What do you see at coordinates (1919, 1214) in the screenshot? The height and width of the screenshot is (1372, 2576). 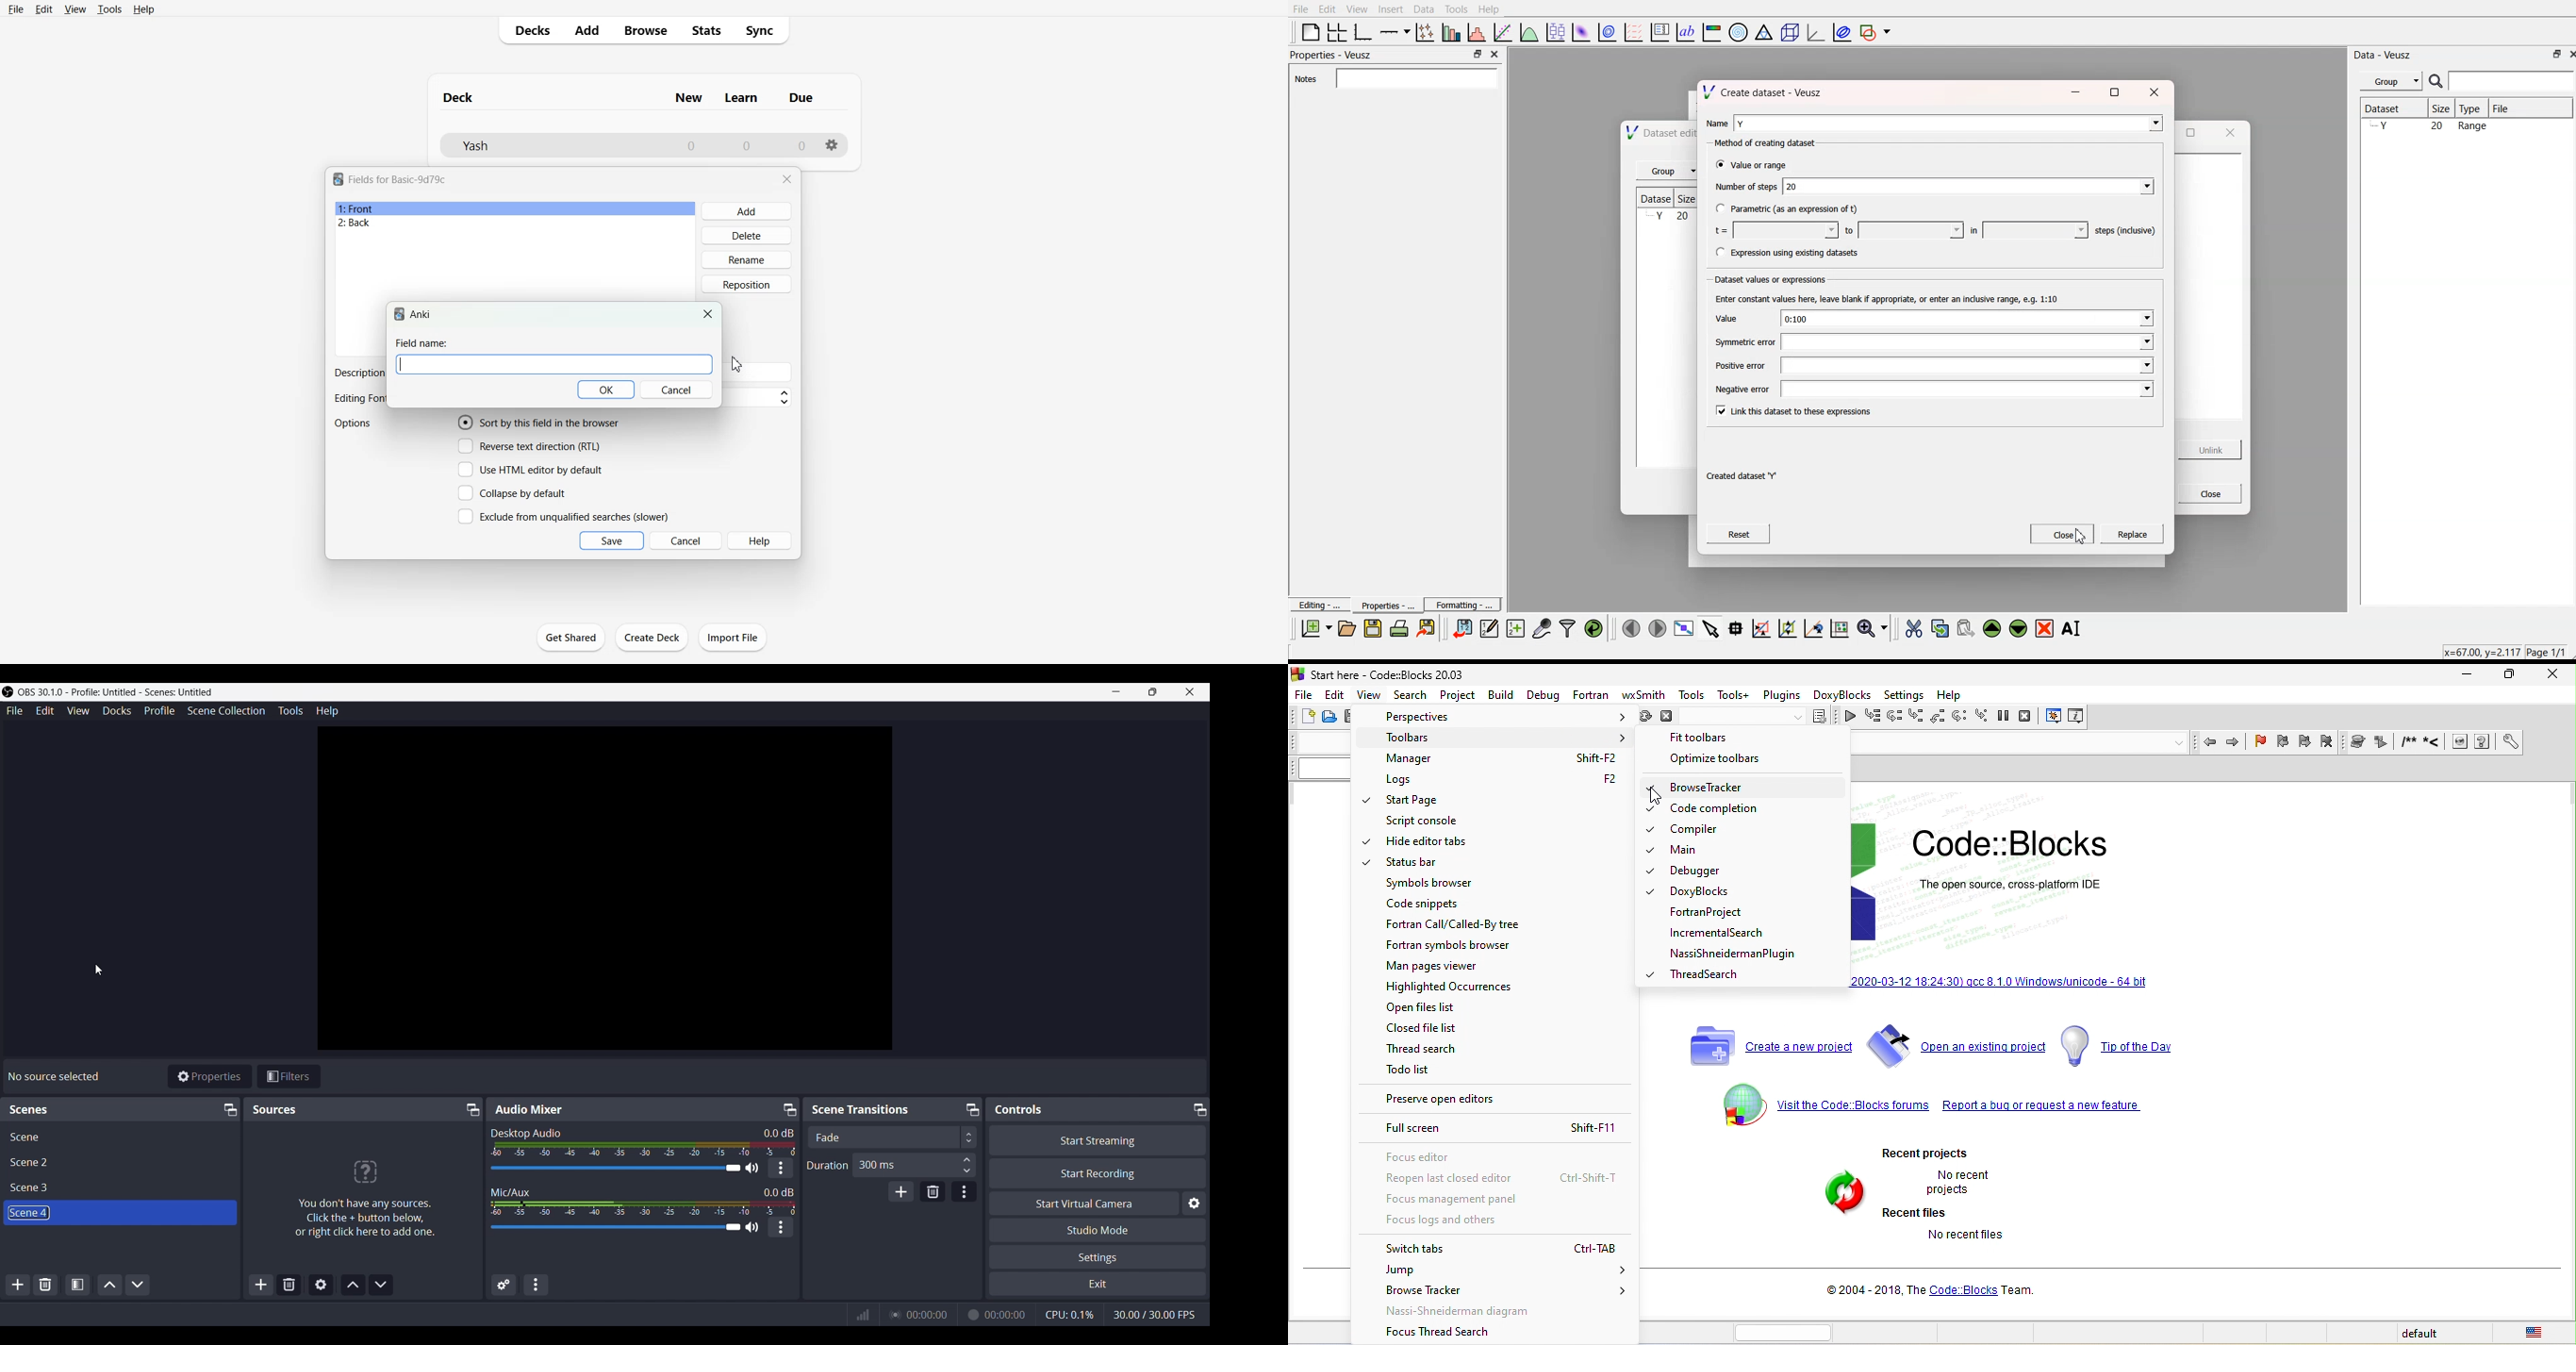 I see `recent files` at bounding box center [1919, 1214].